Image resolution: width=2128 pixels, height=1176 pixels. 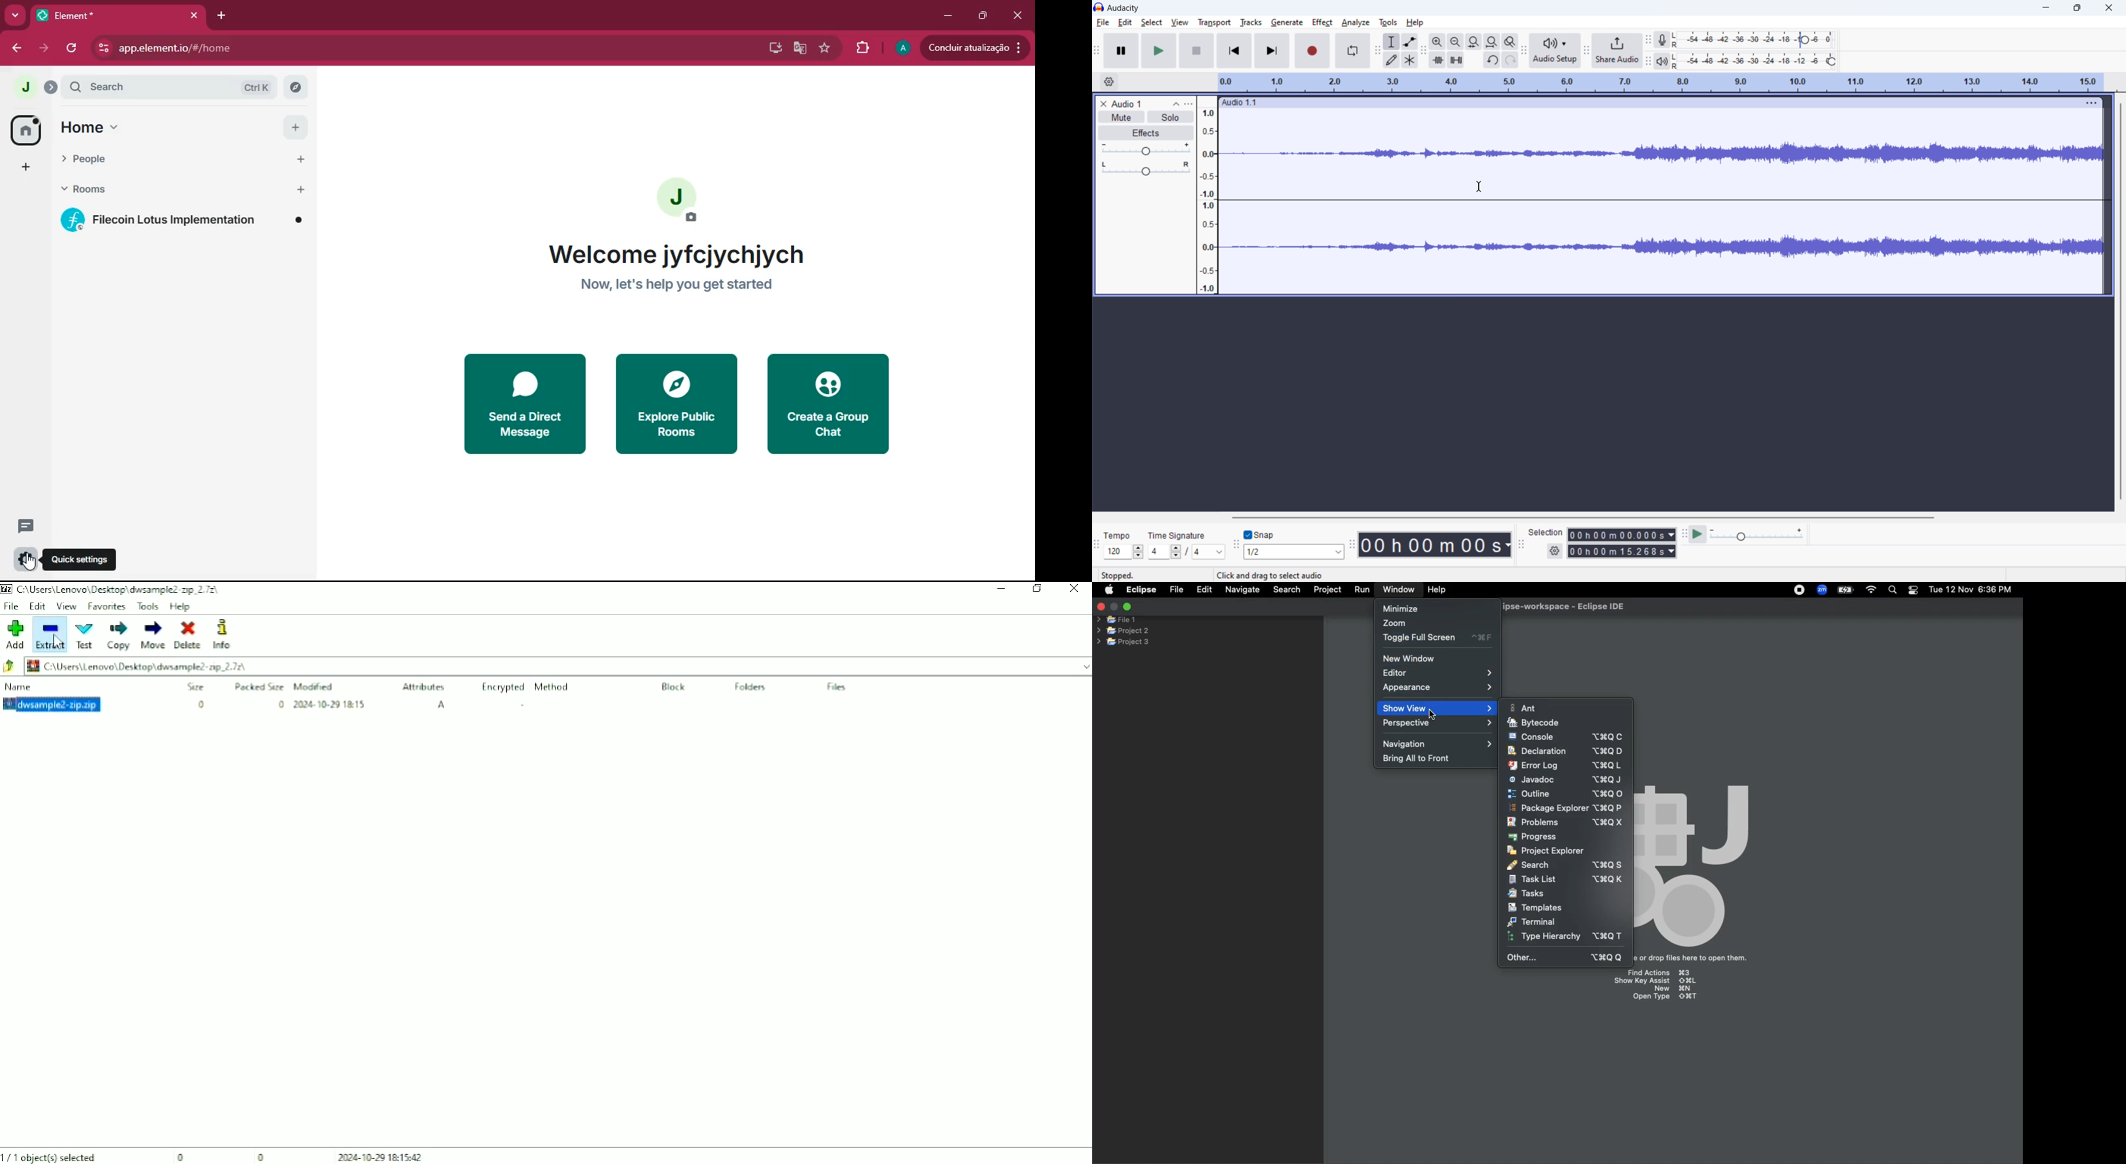 I want to click on time toolbar, so click(x=1352, y=543).